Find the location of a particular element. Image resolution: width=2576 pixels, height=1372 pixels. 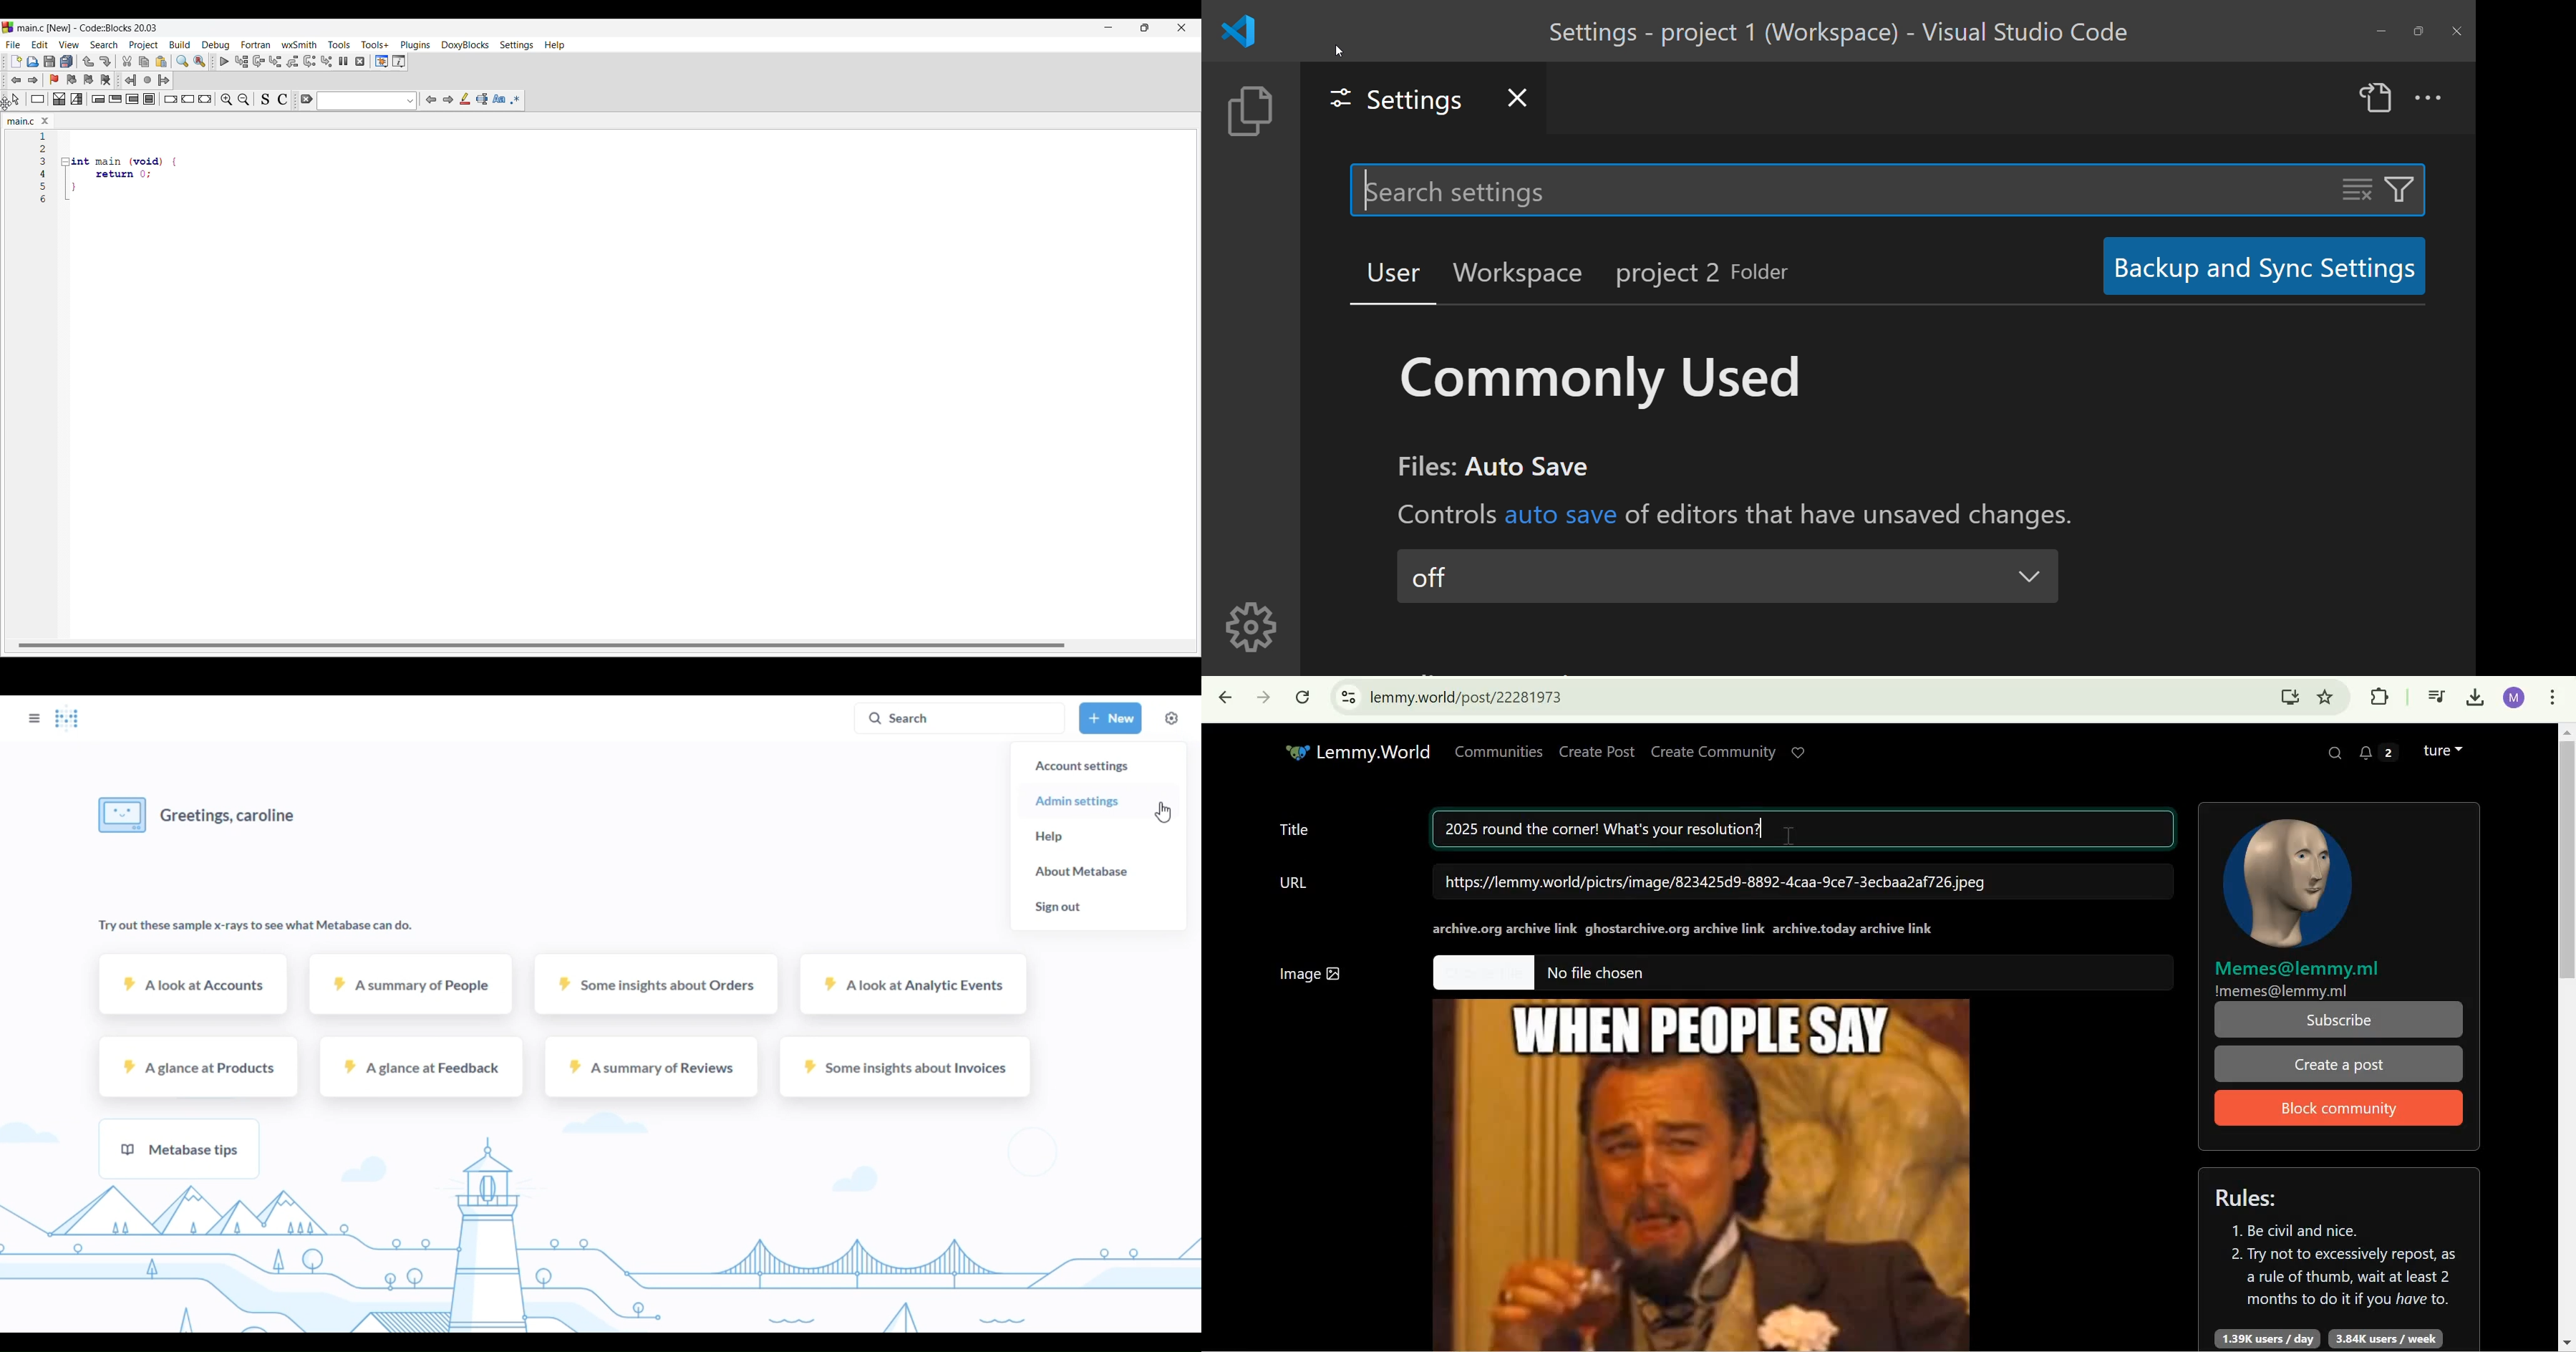

Step out is located at coordinates (293, 61).